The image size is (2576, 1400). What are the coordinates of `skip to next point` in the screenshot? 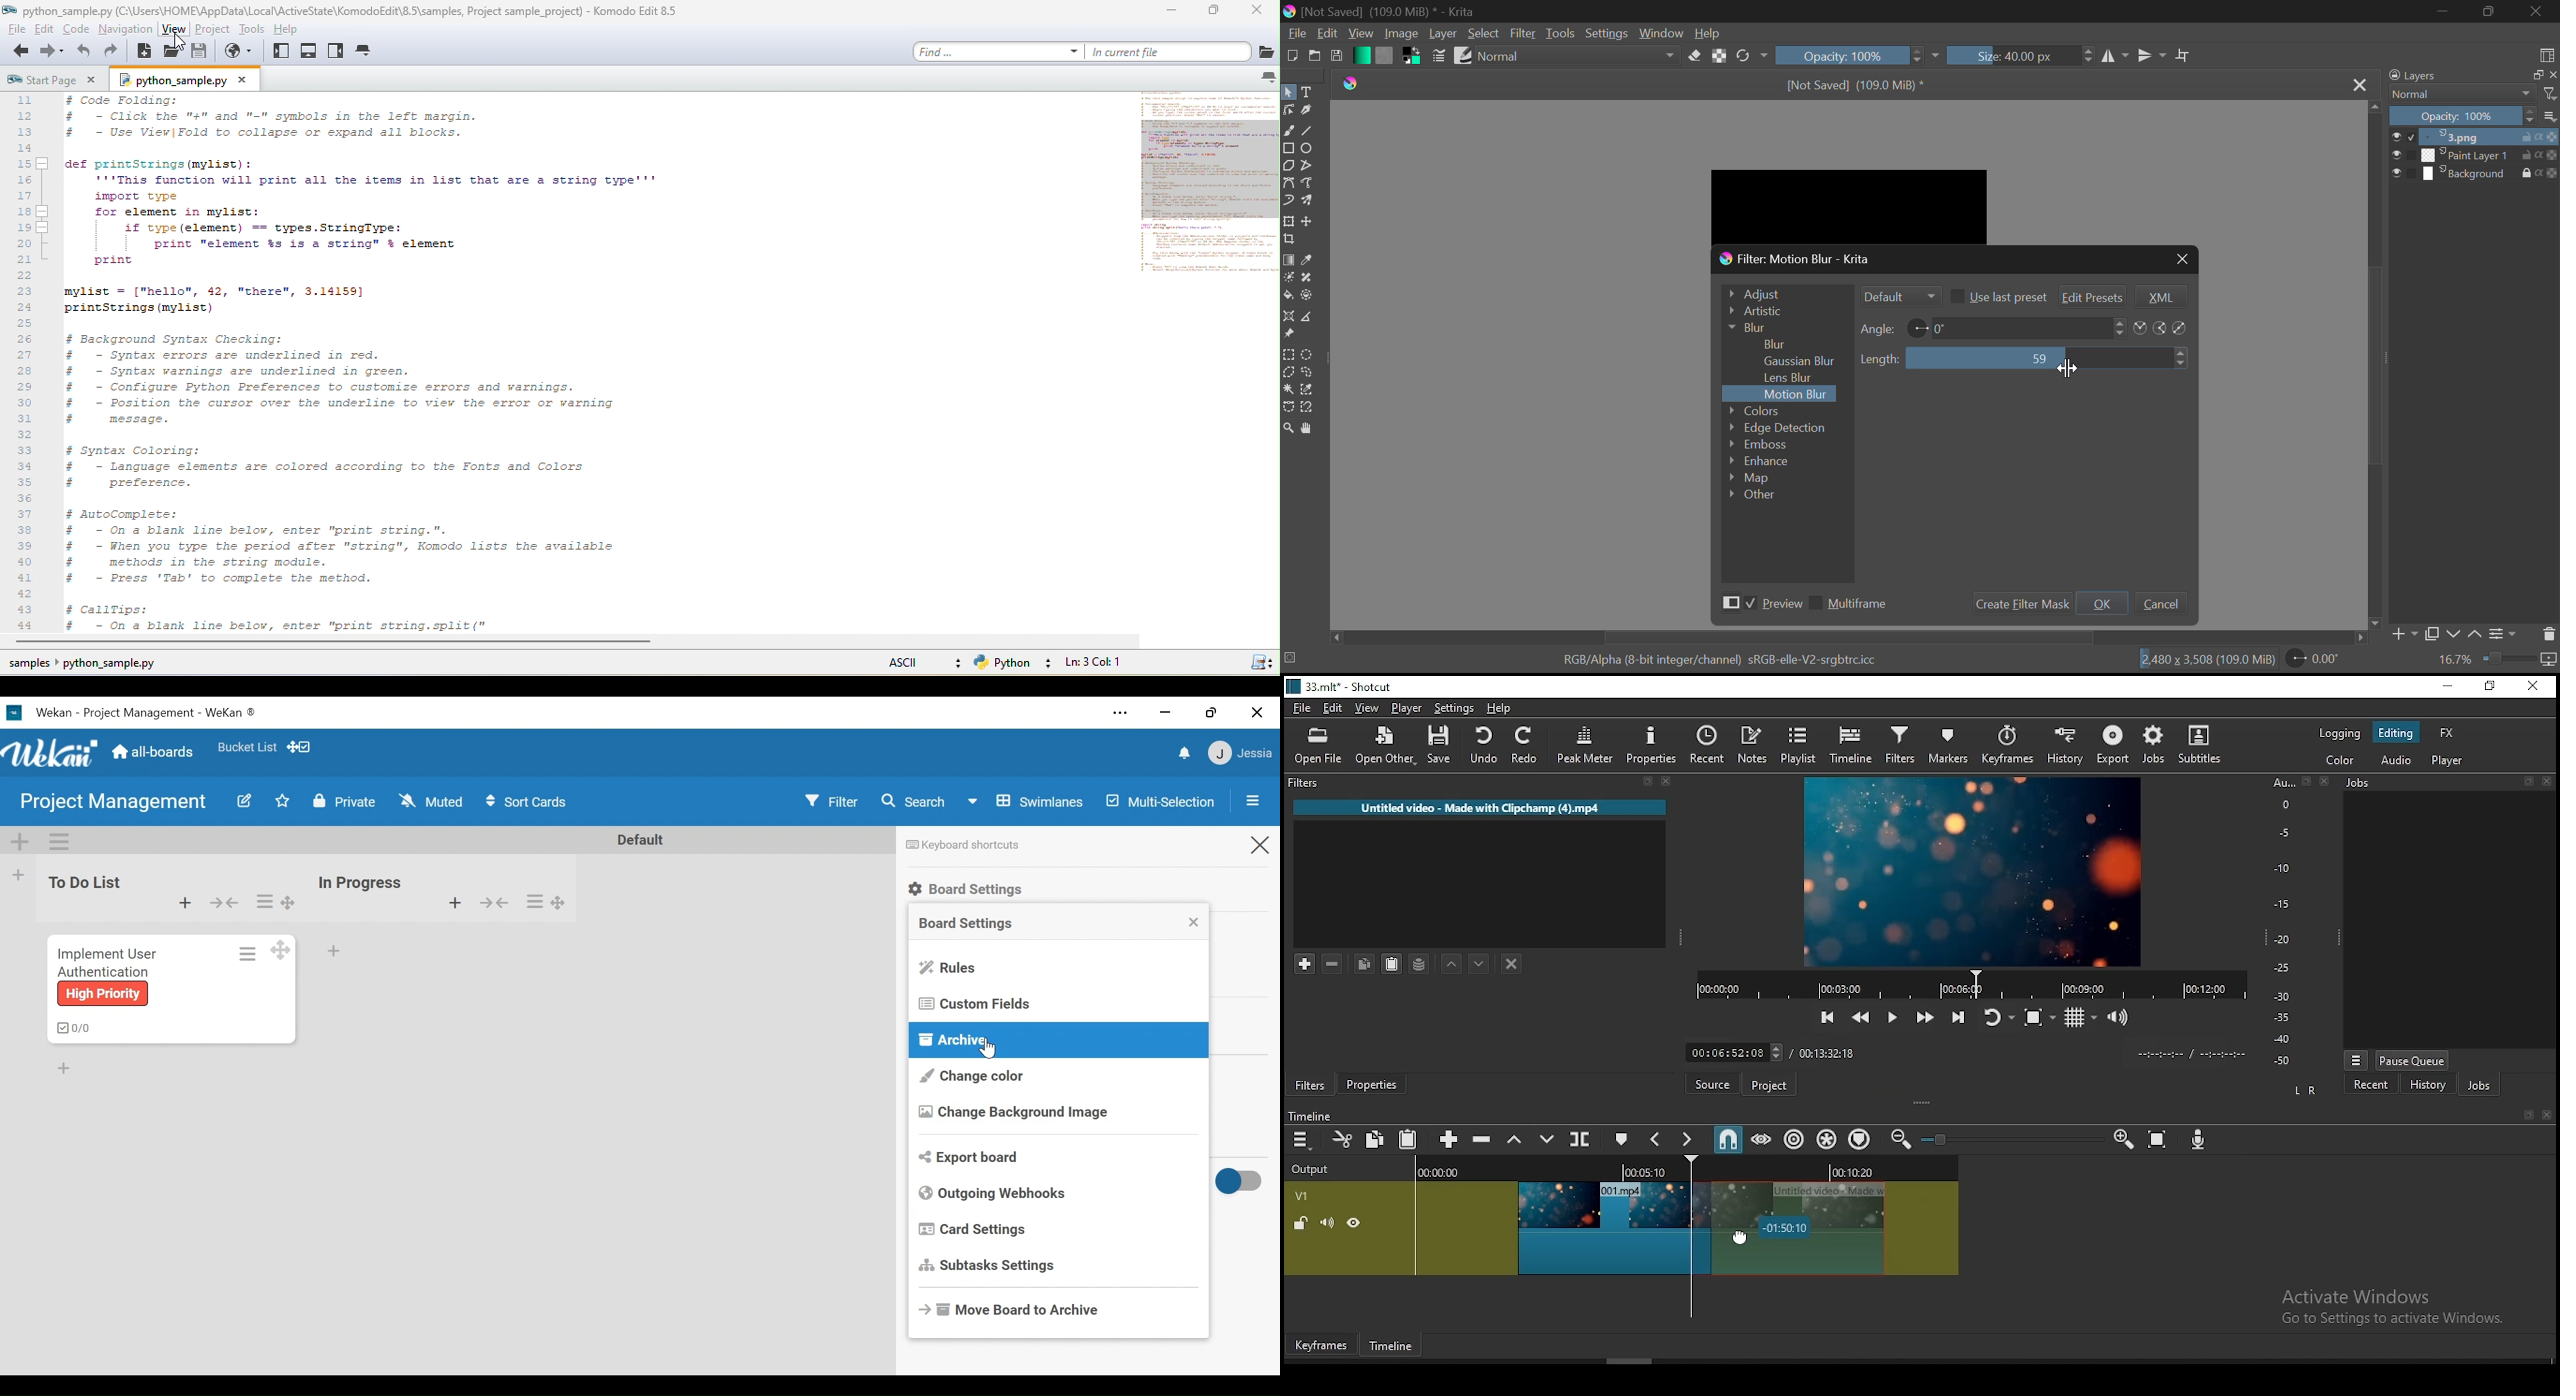 It's located at (1959, 1018).